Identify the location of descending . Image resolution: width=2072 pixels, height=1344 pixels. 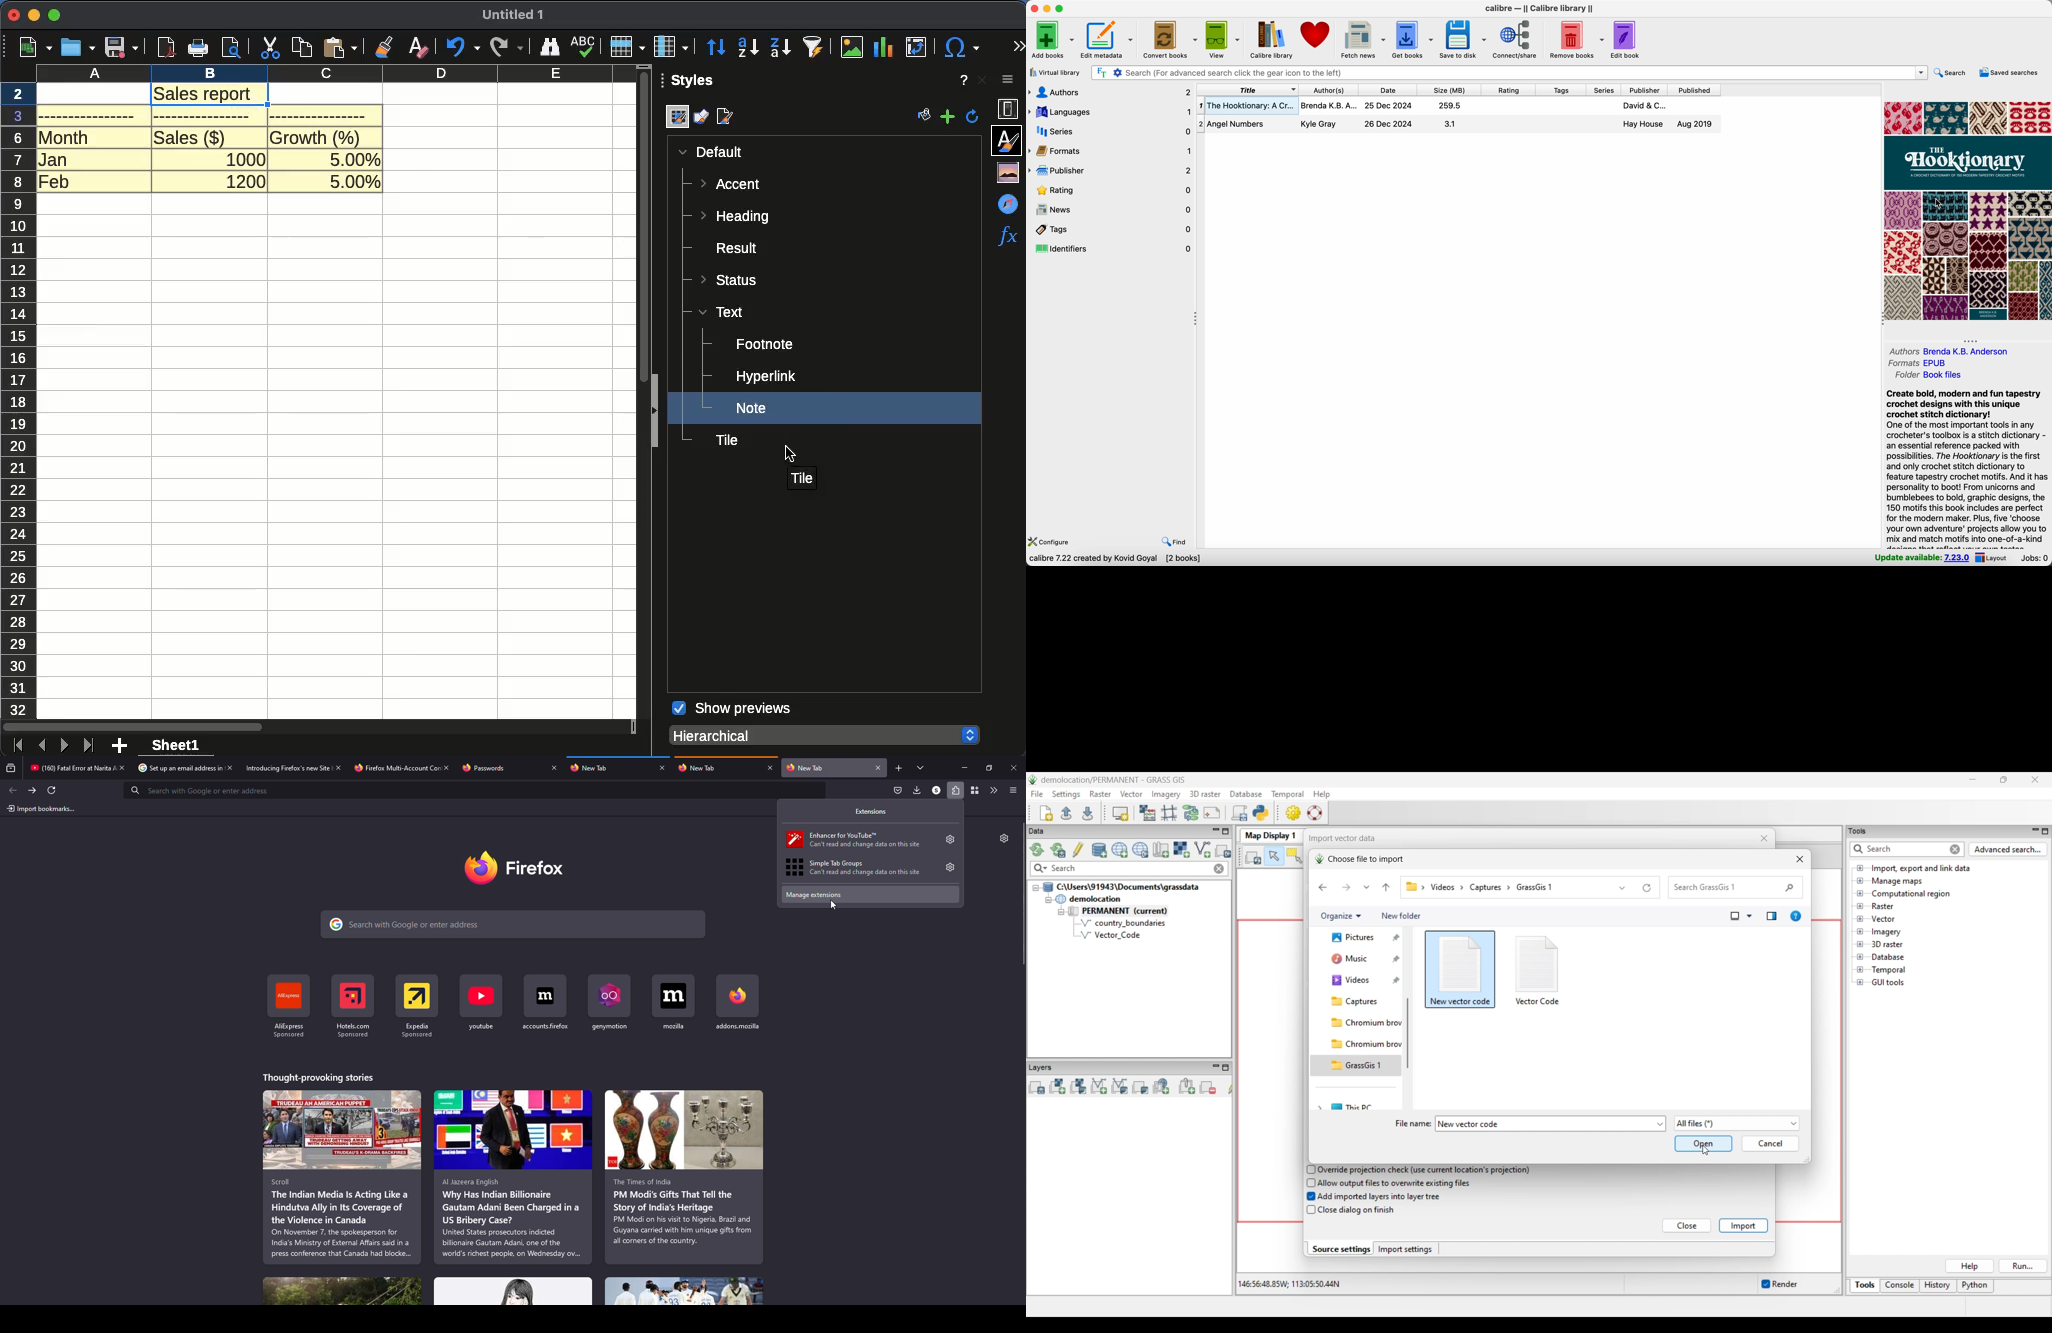
(781, 48).